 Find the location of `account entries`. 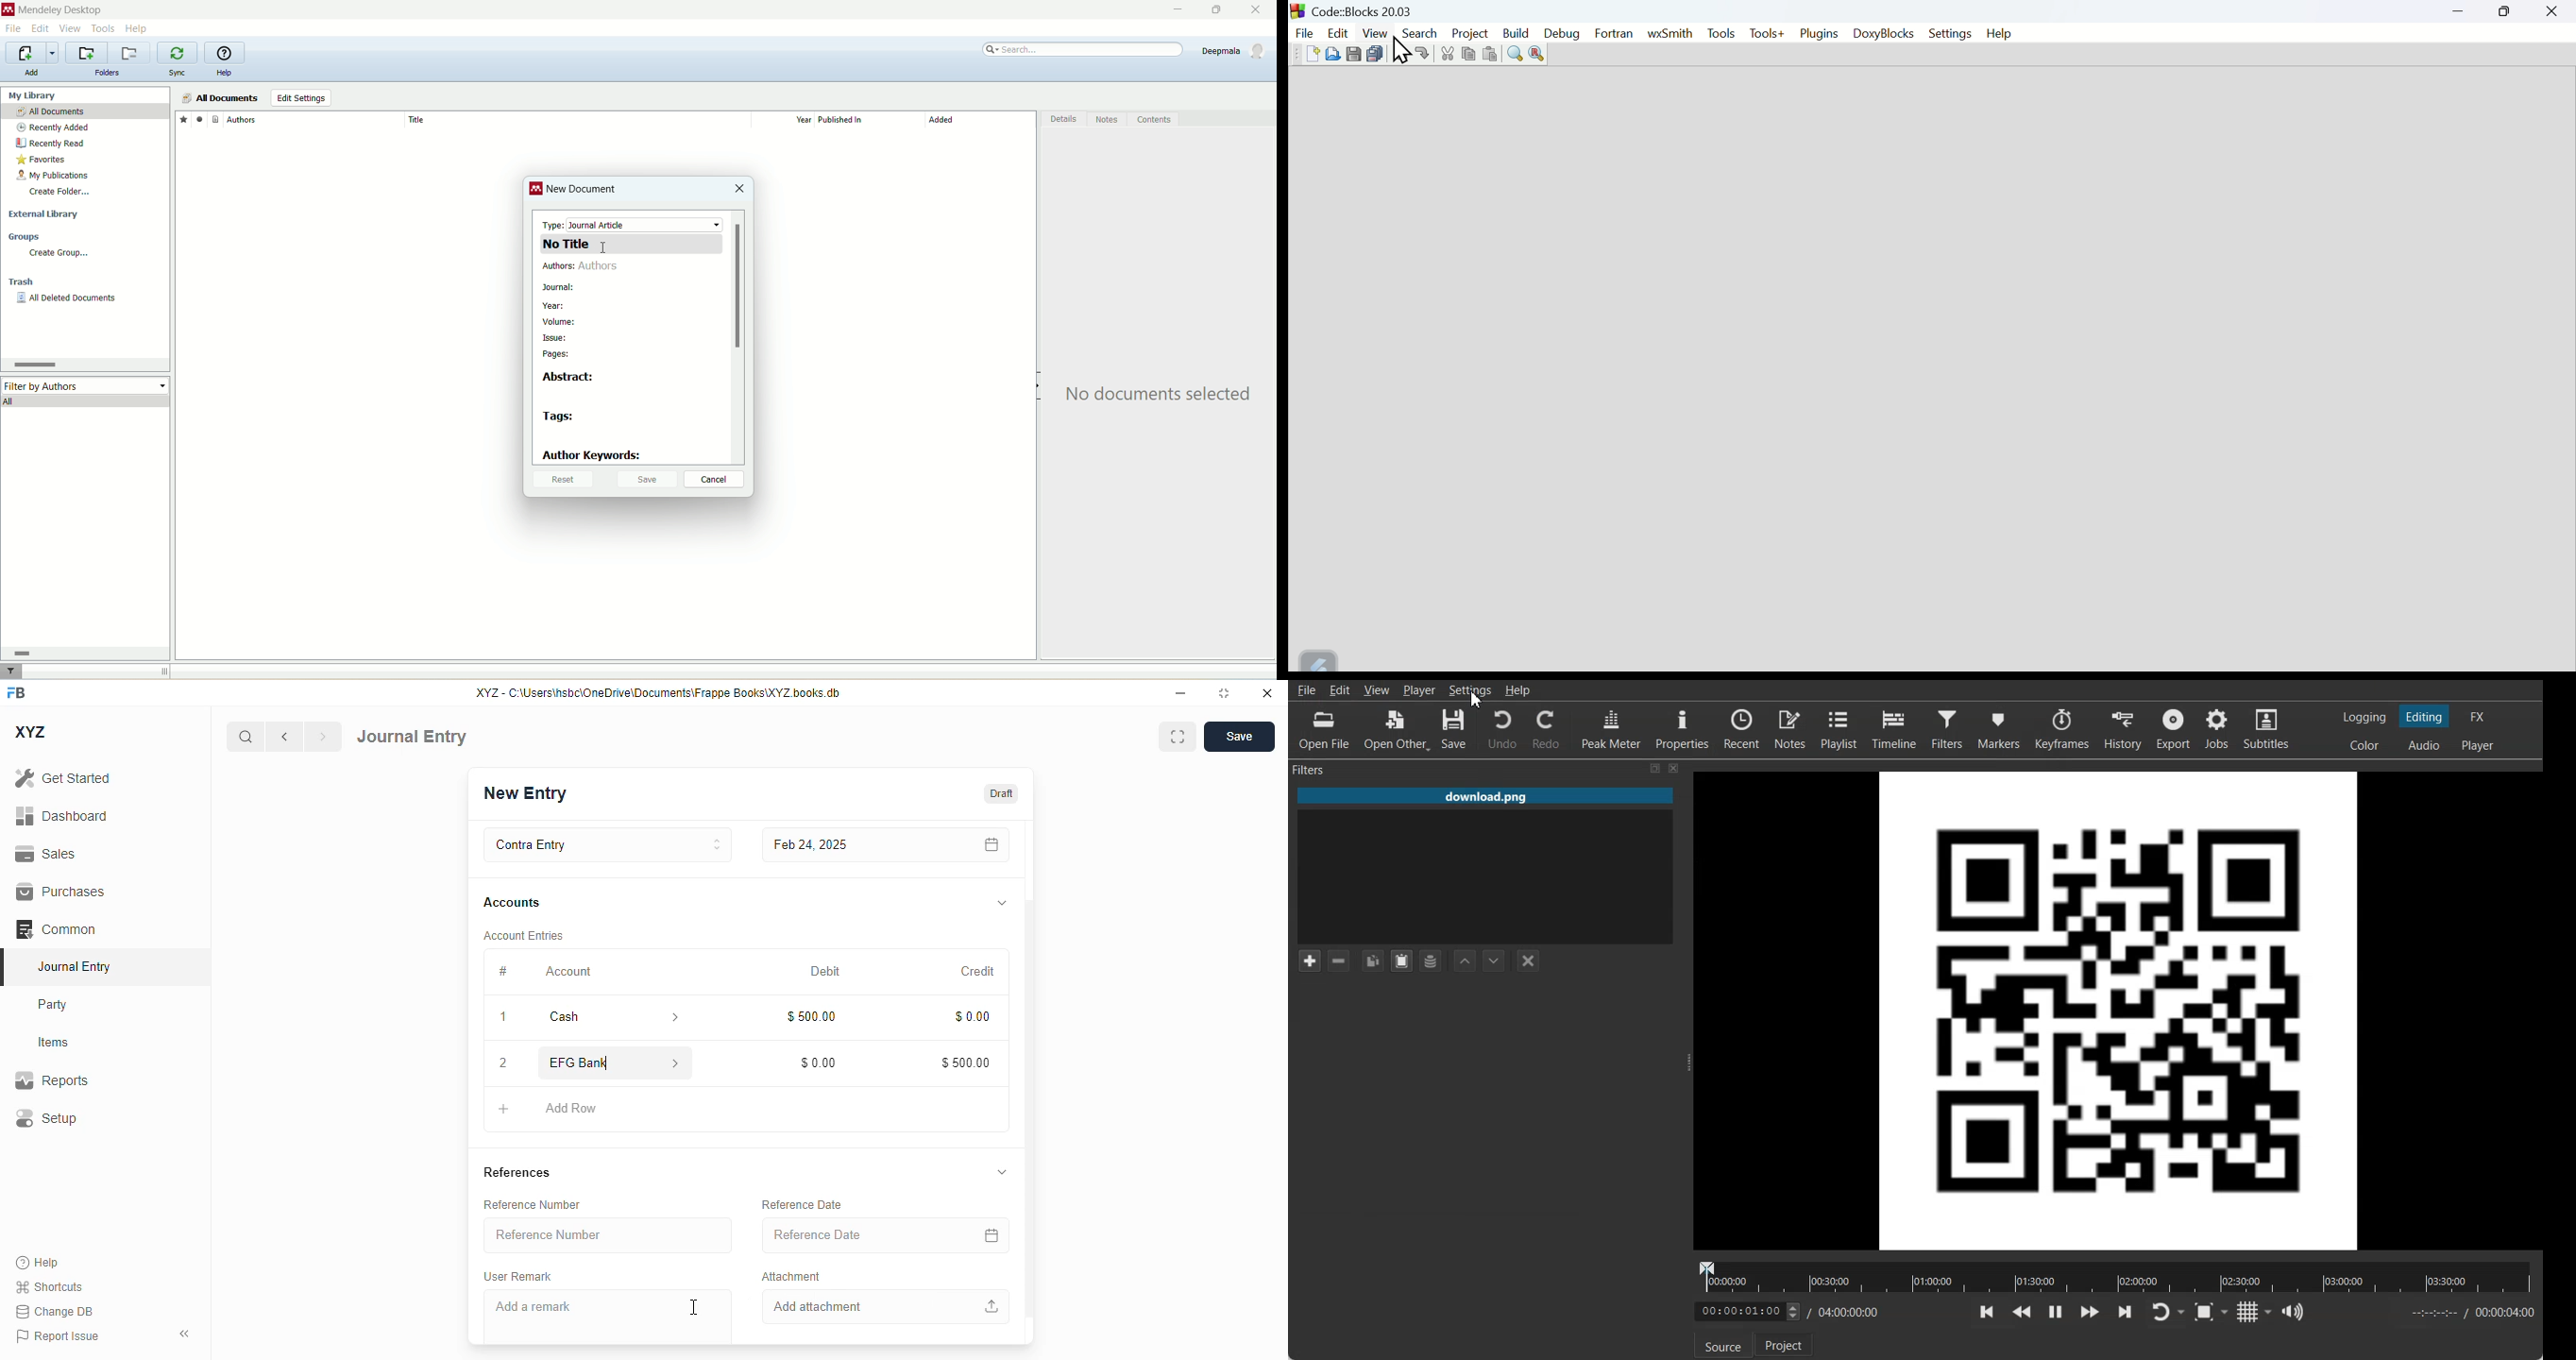

account entries is located at coordinates (522, 936).